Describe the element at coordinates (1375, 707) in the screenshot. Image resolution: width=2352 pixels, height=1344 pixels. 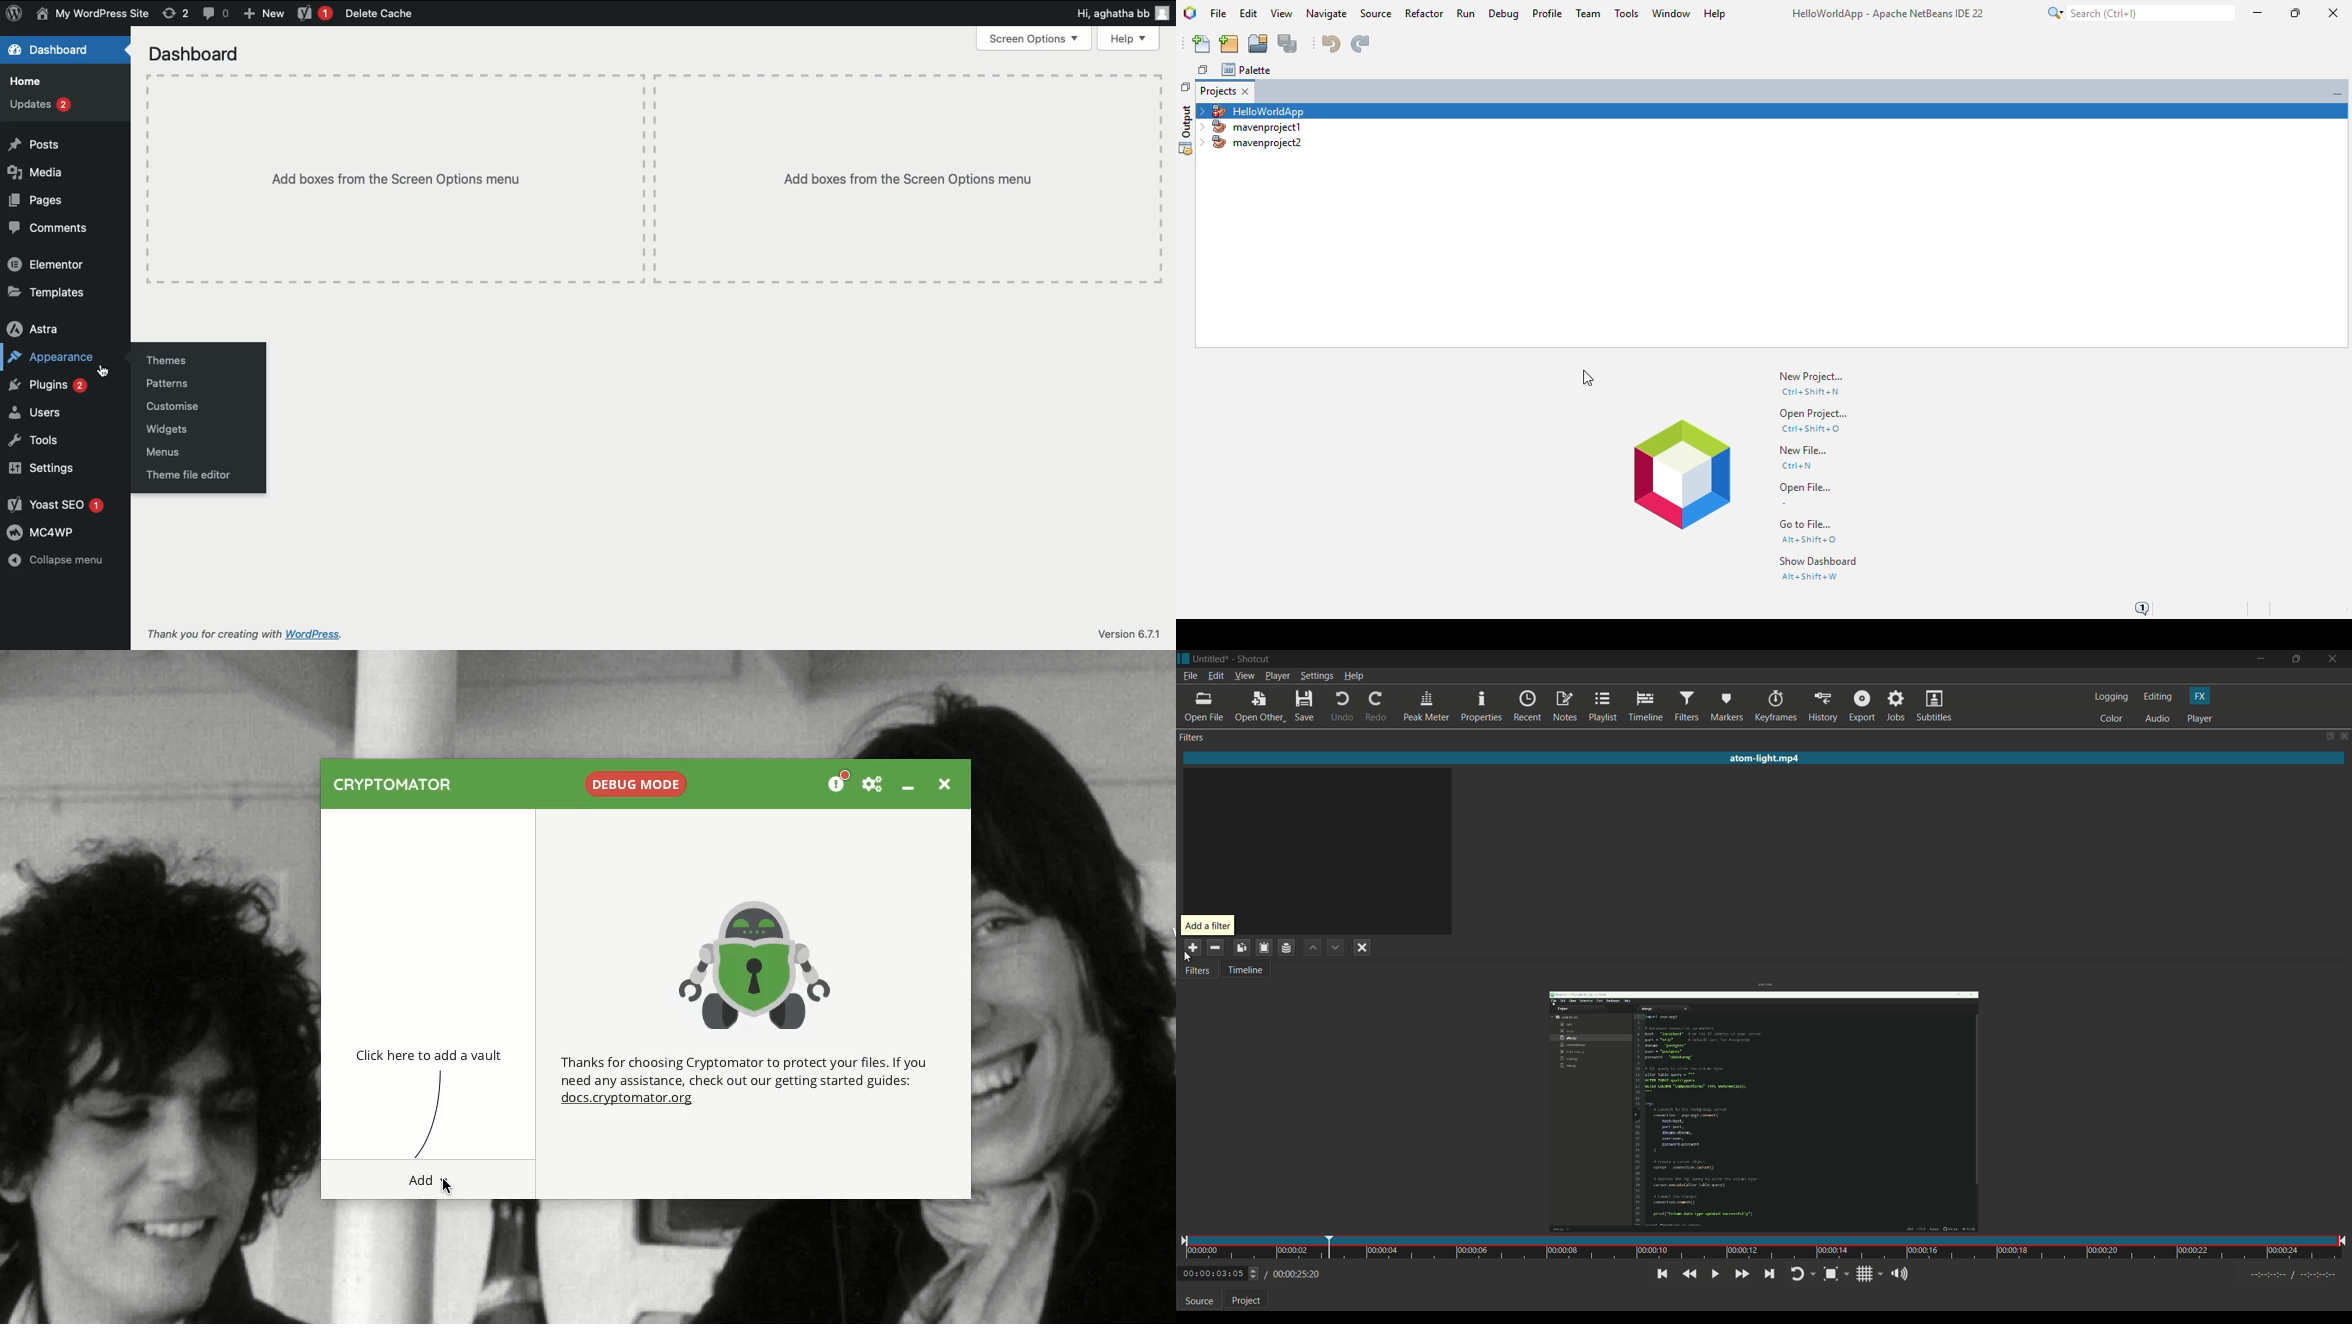
I see `redo` at that location.